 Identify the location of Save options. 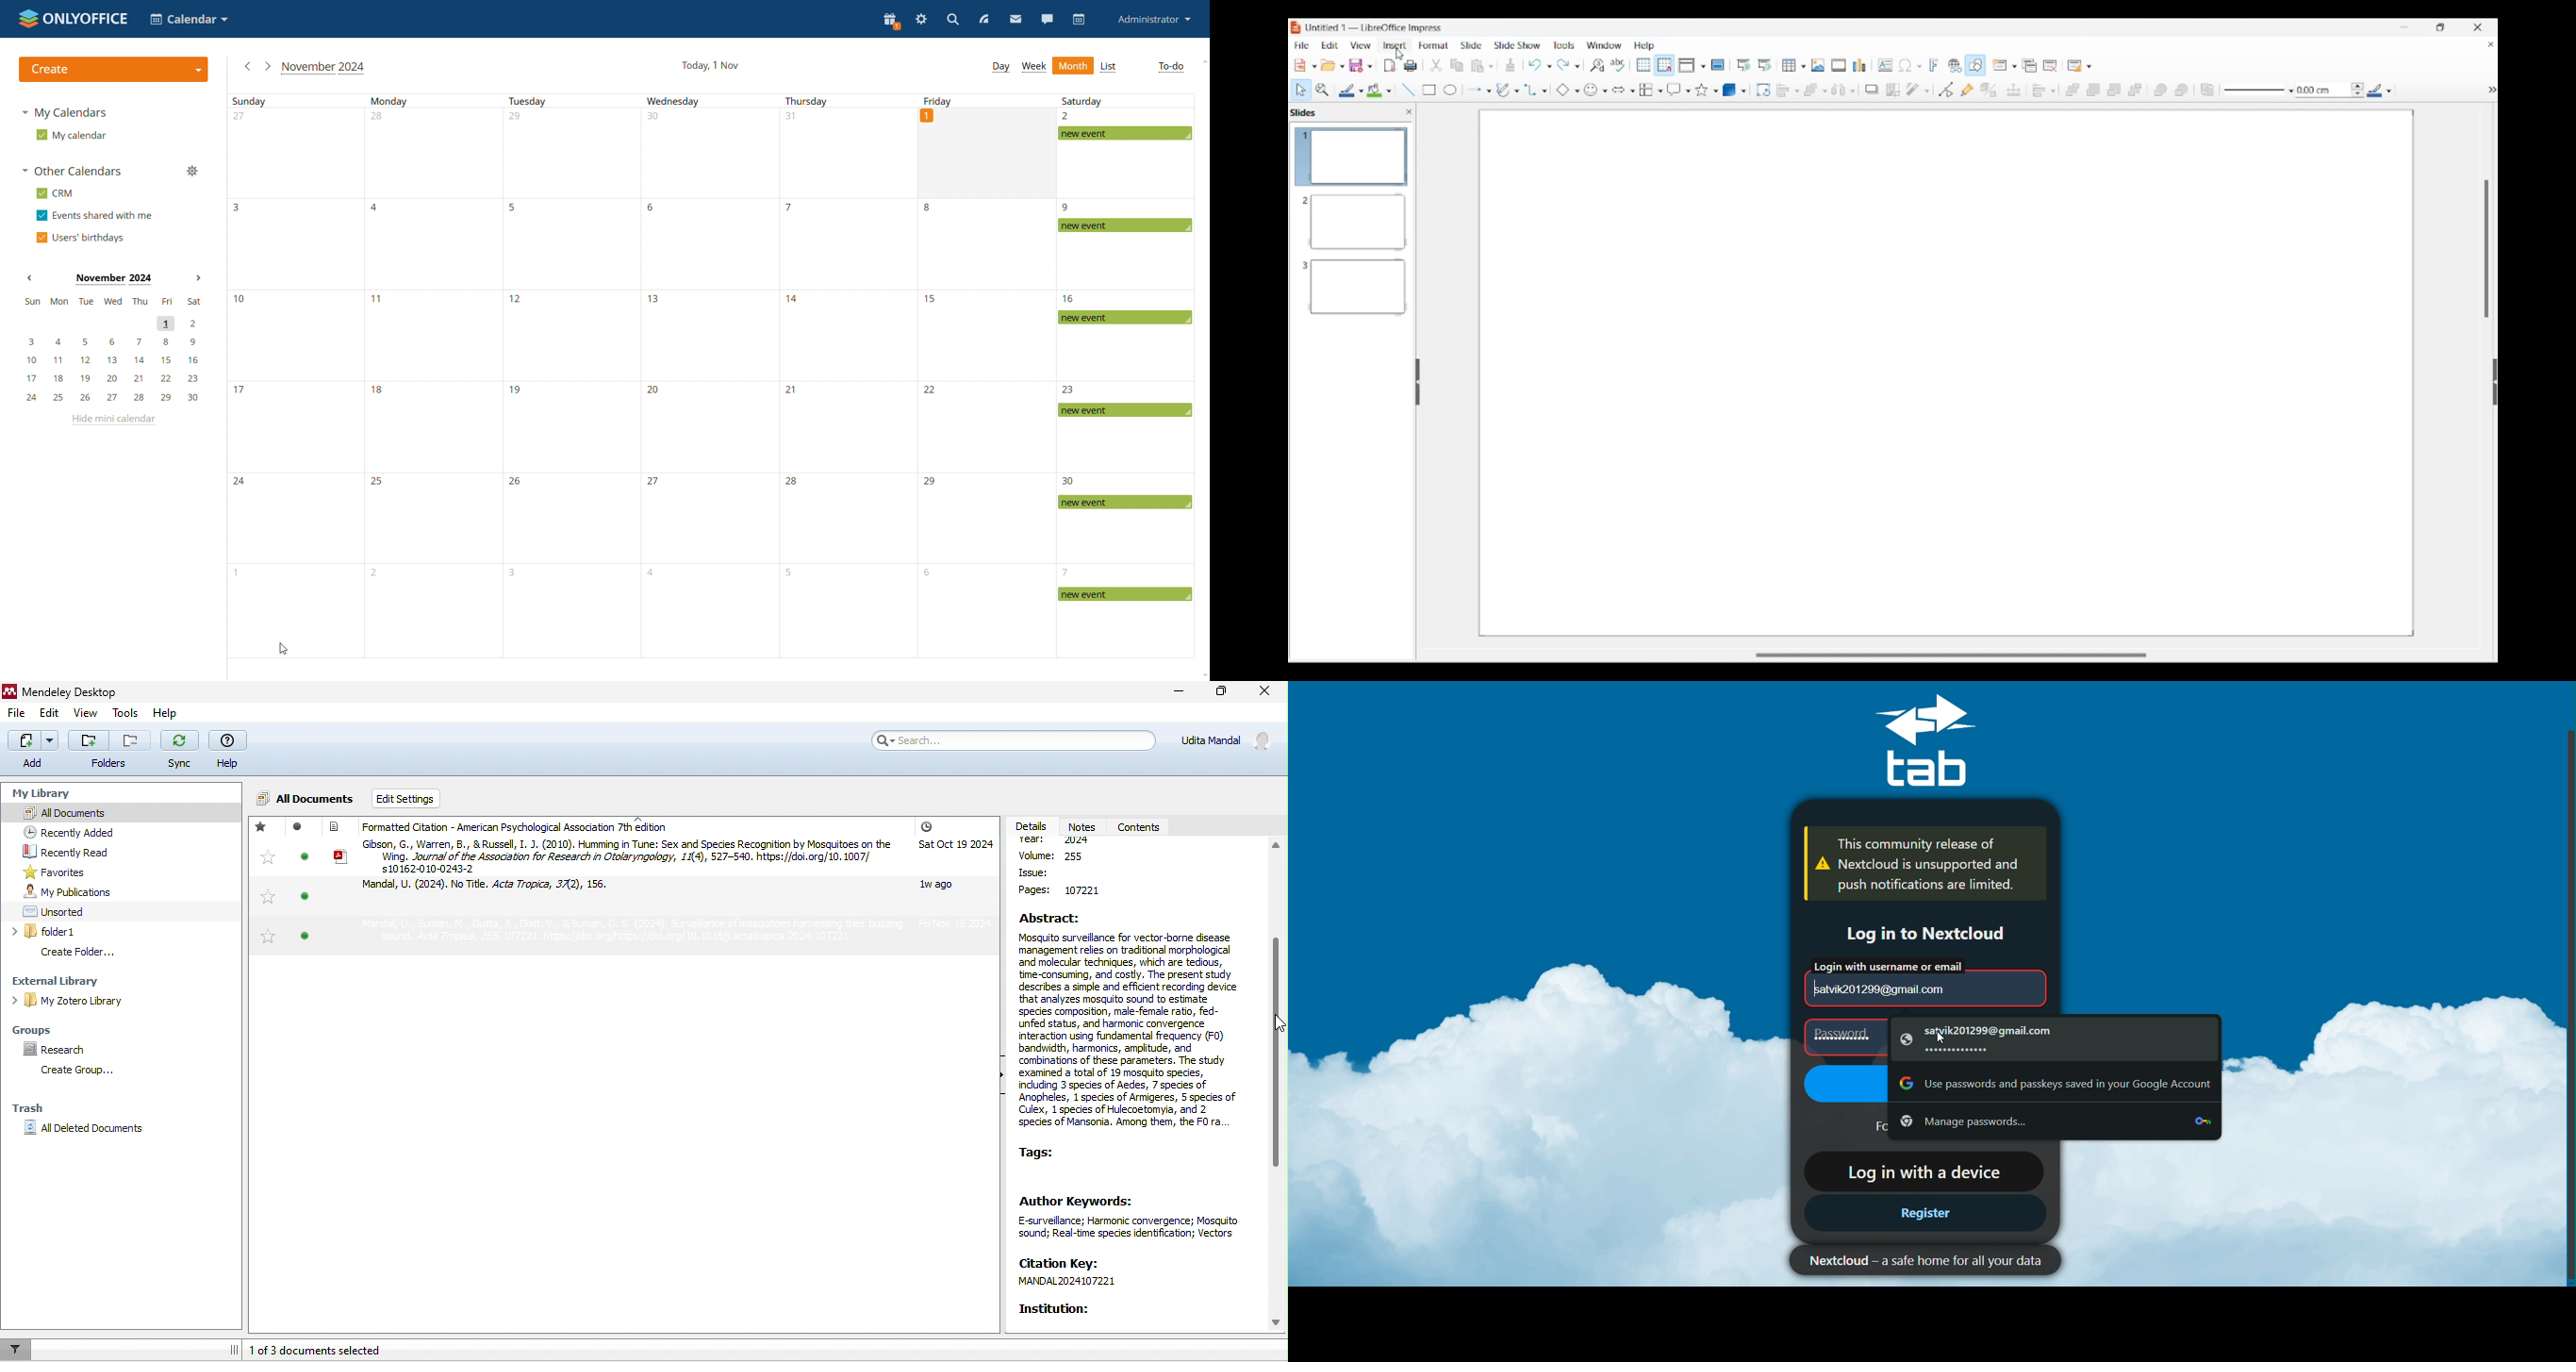
(1361, 66).